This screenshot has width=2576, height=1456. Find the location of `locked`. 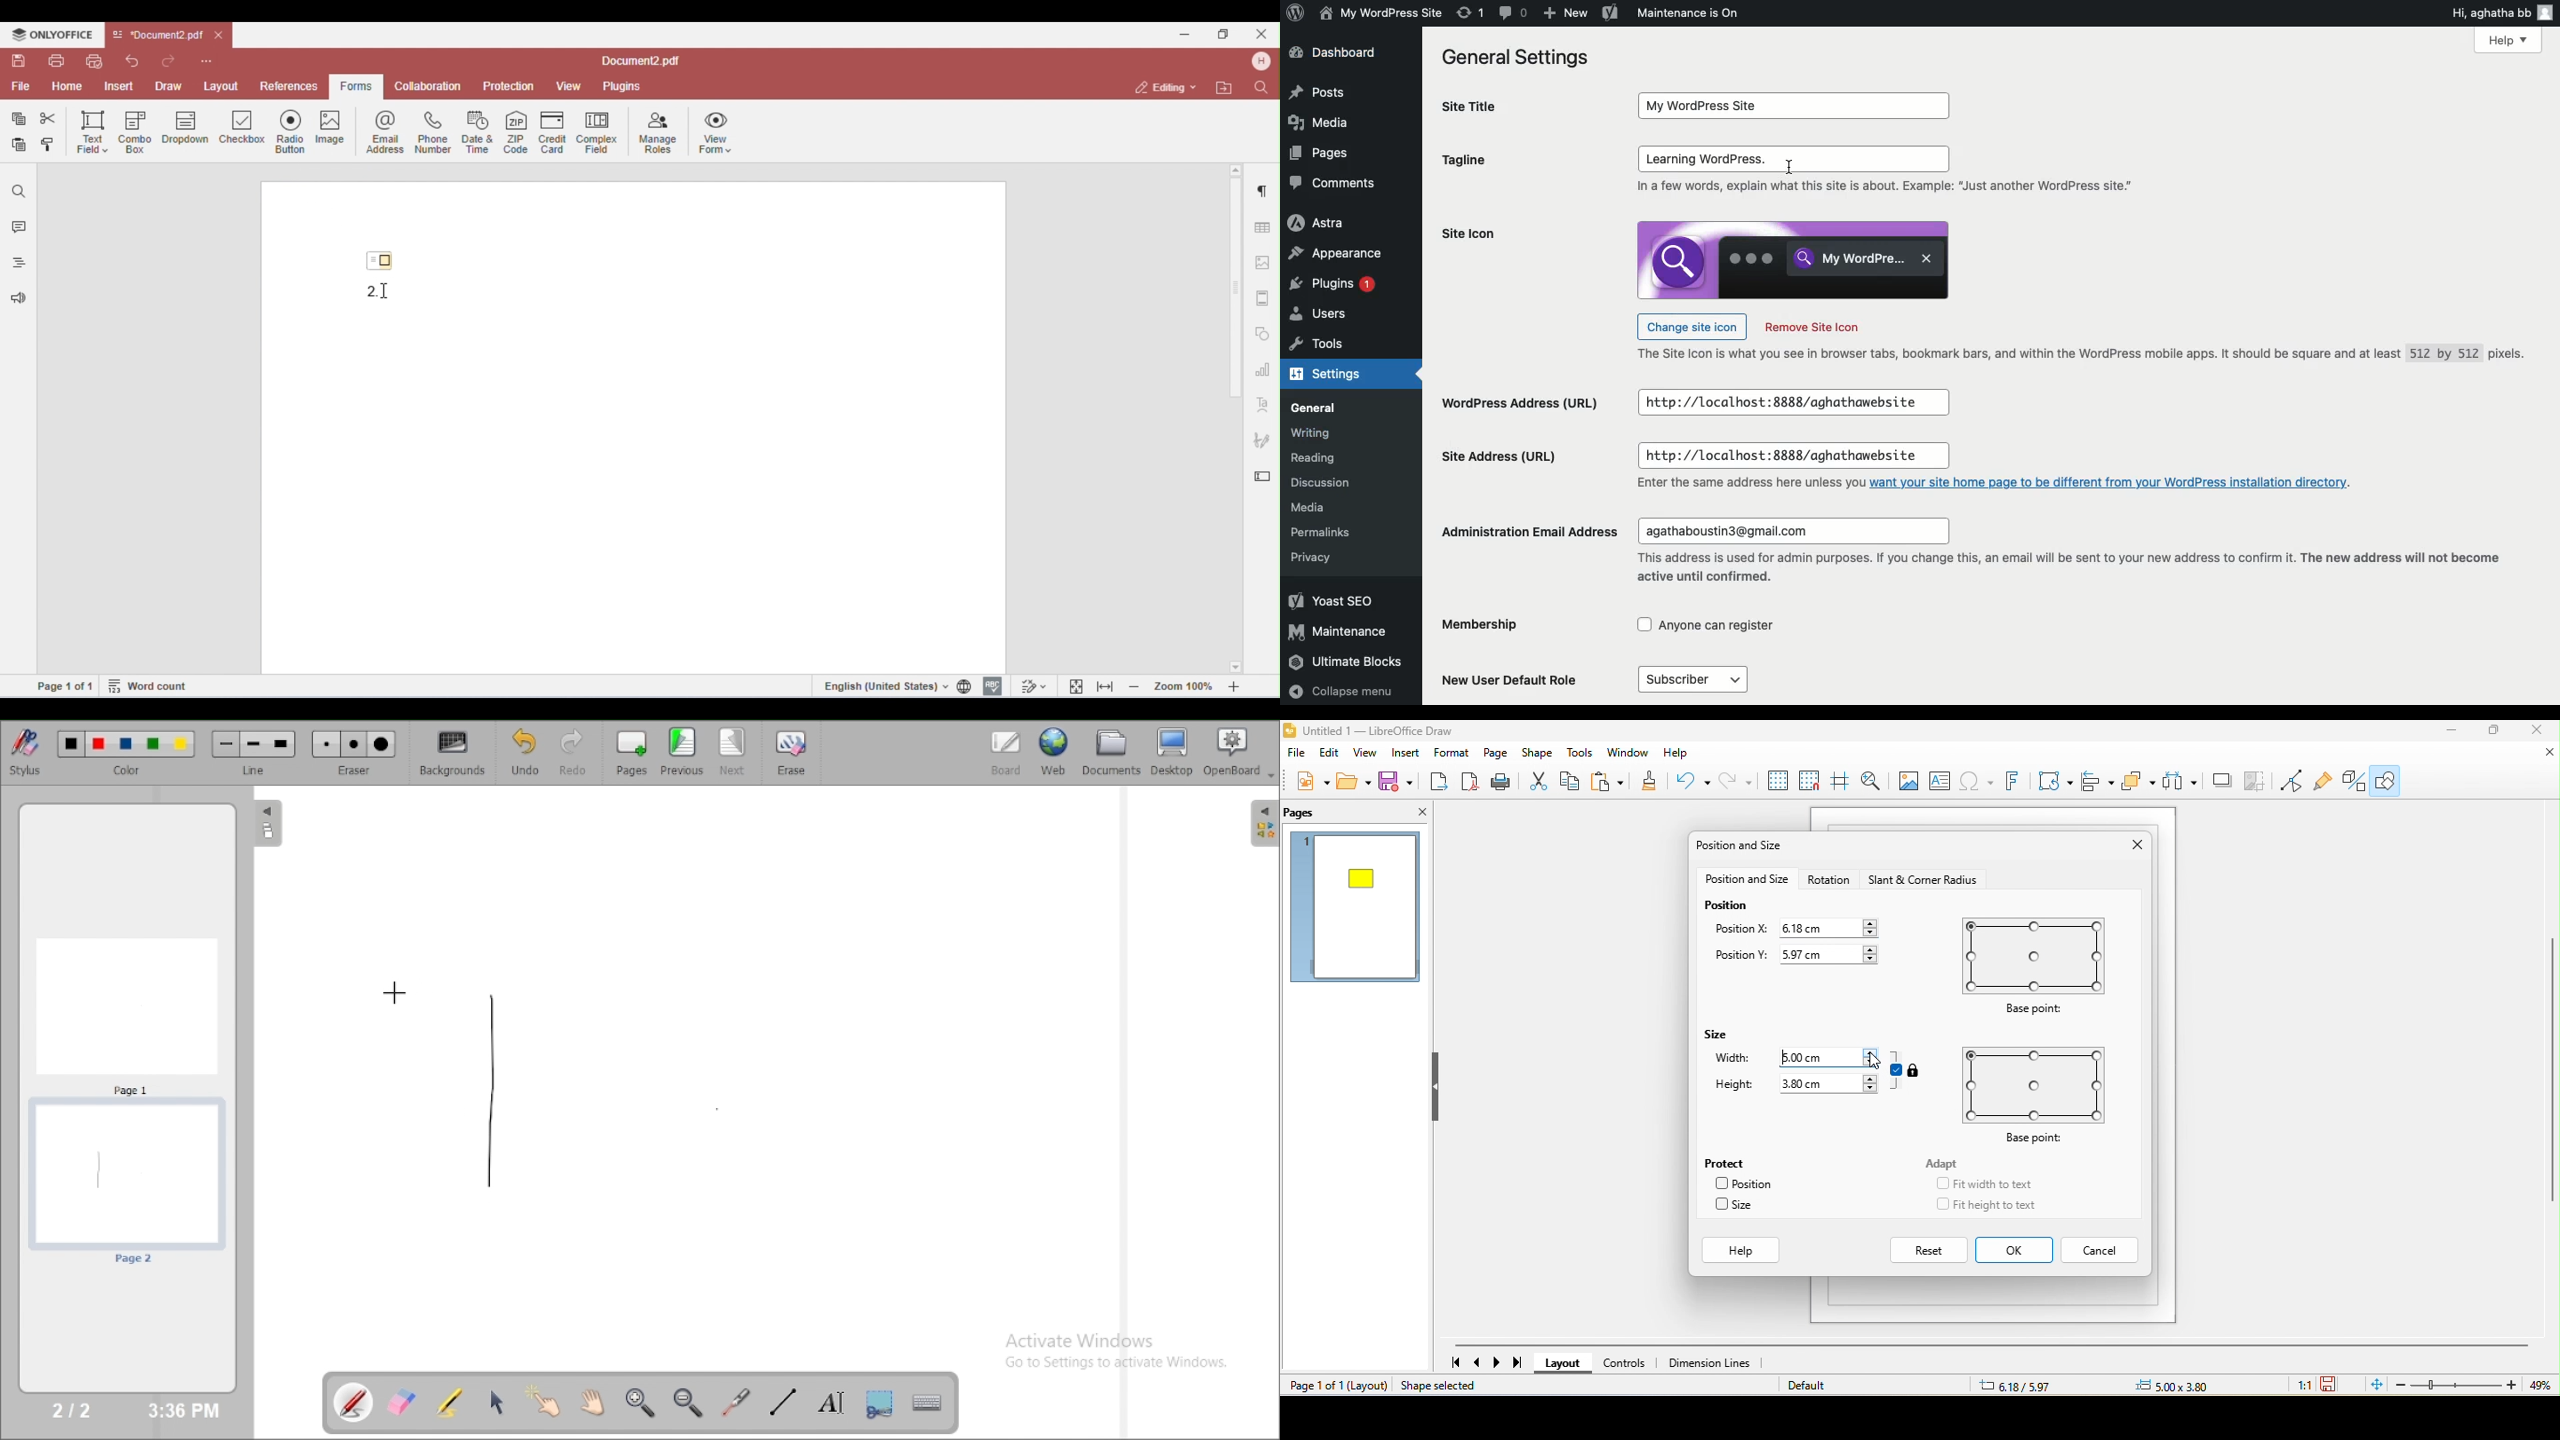

locked is located at coordinates (1917, 1070).